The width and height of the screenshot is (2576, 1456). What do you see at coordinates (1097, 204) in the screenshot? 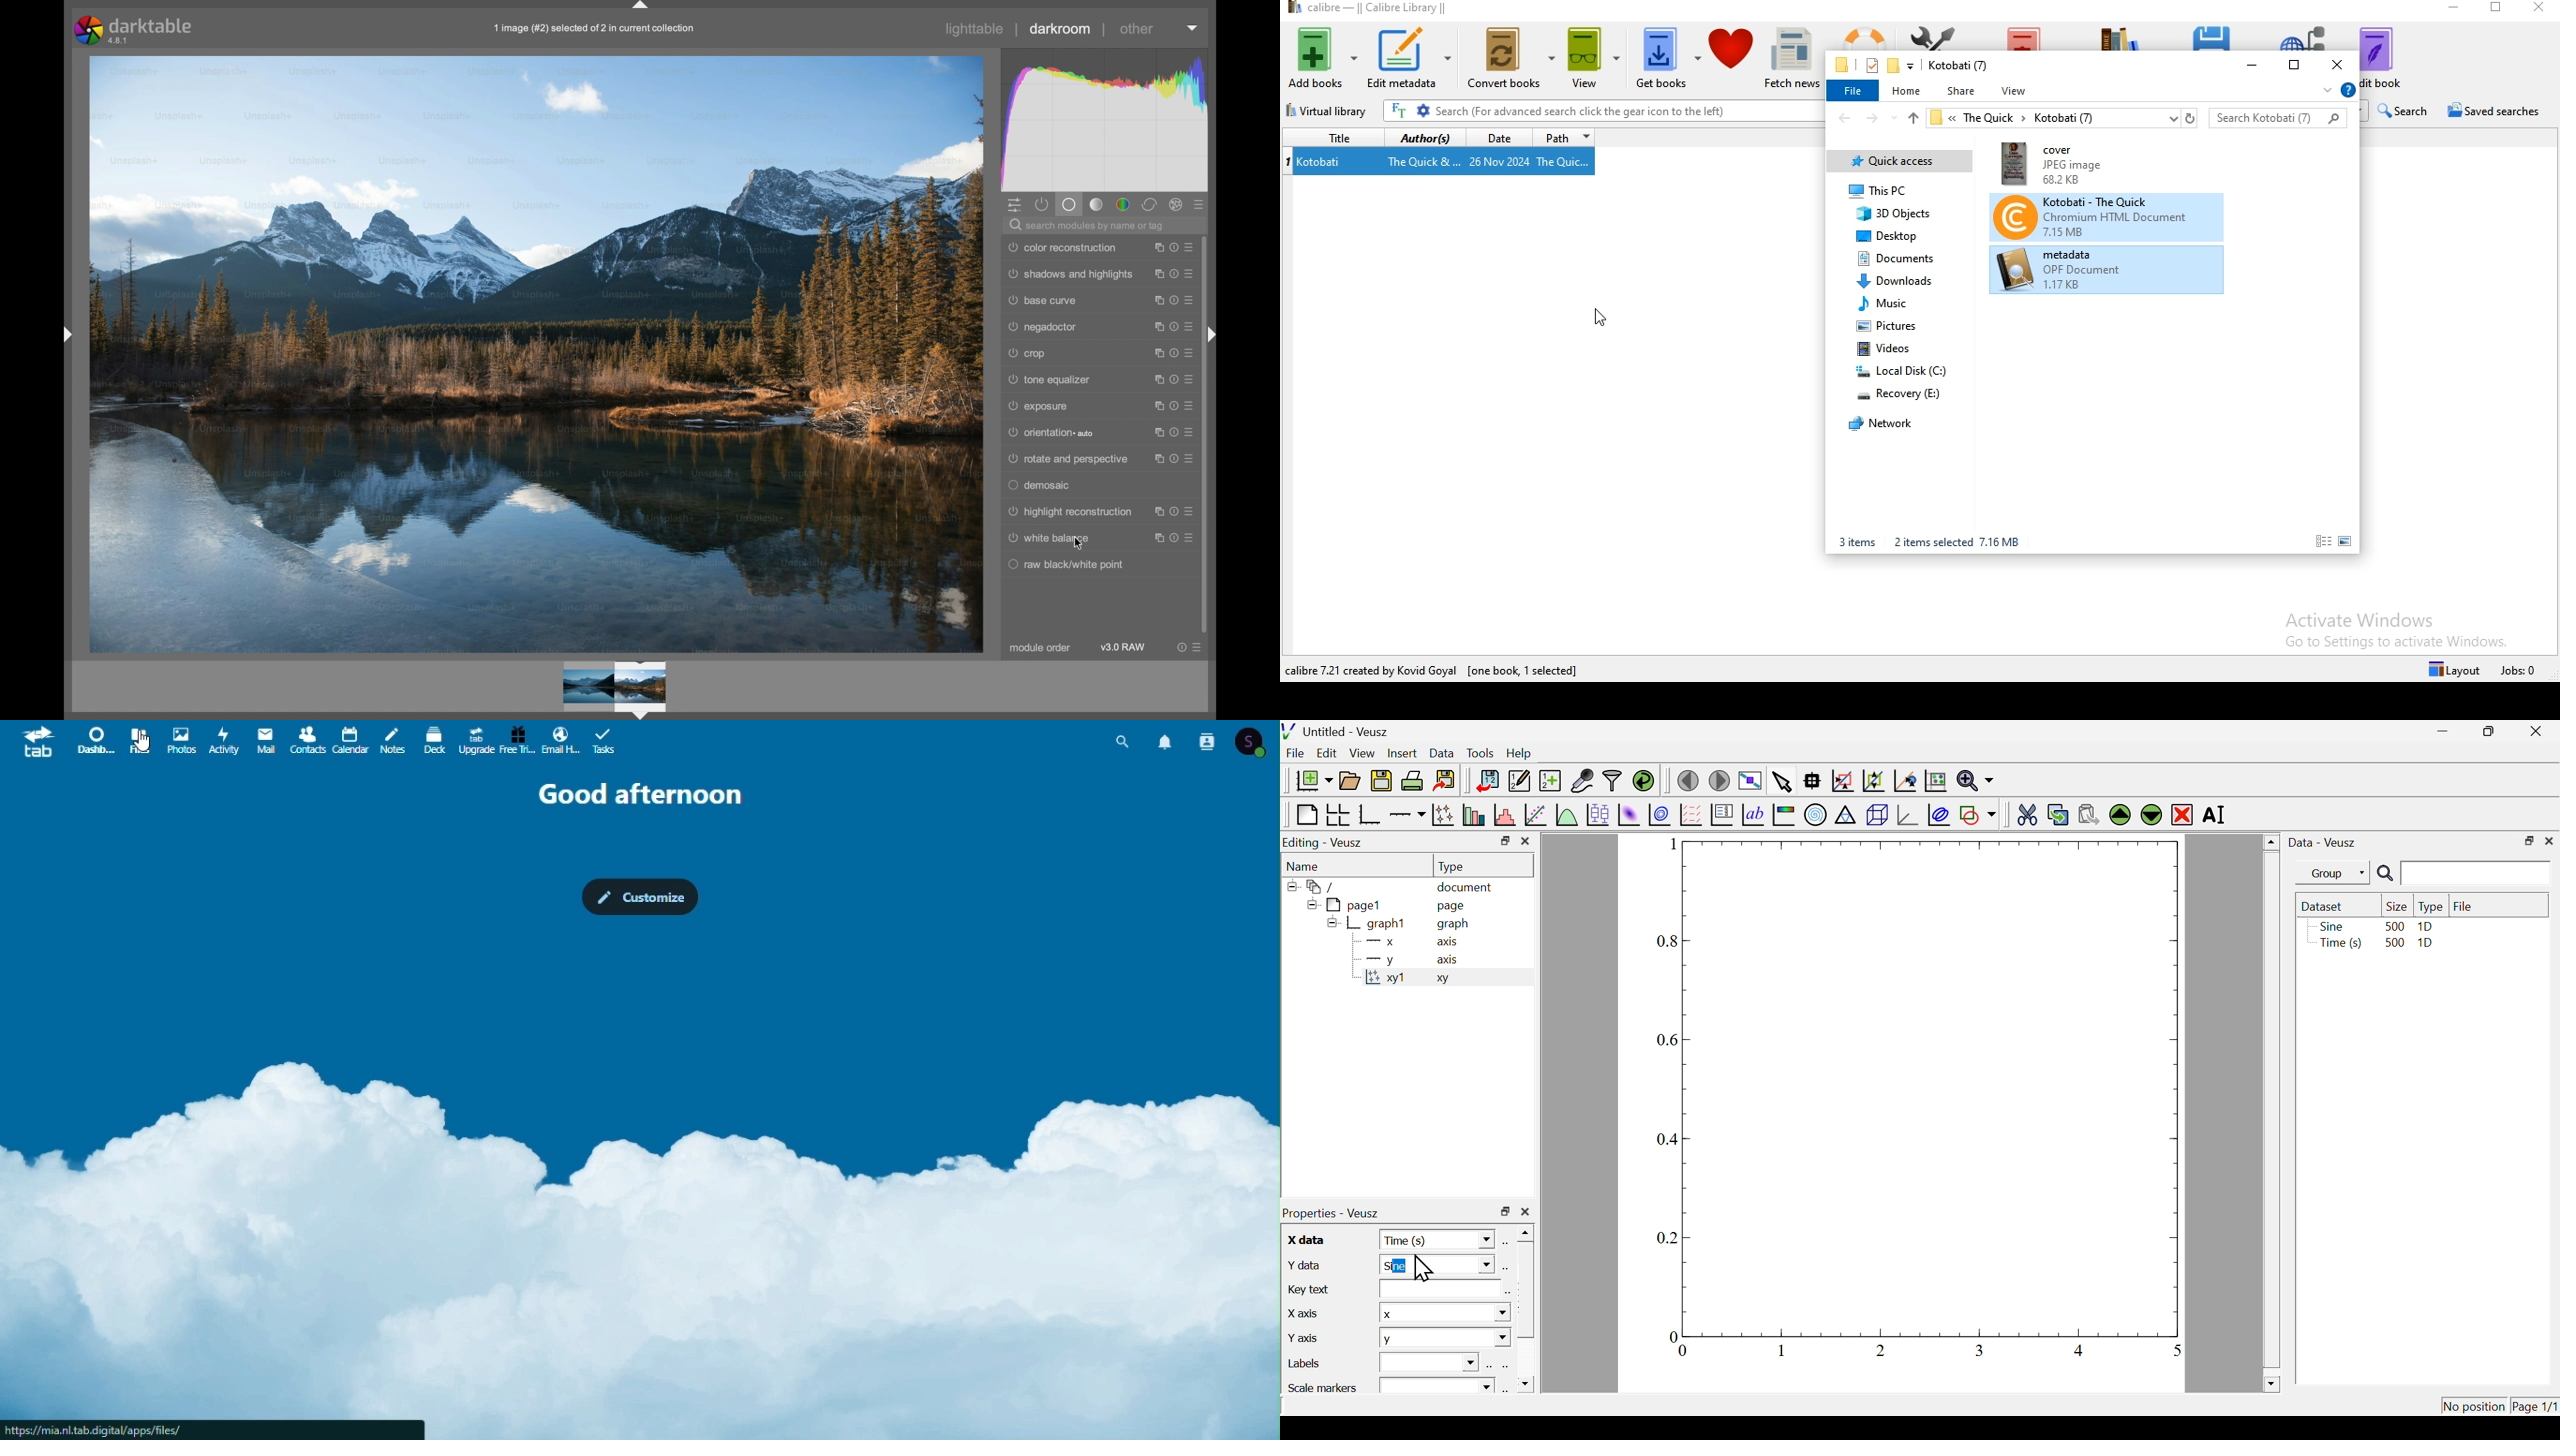
I see `tone` at bounding box center [1097, 204].